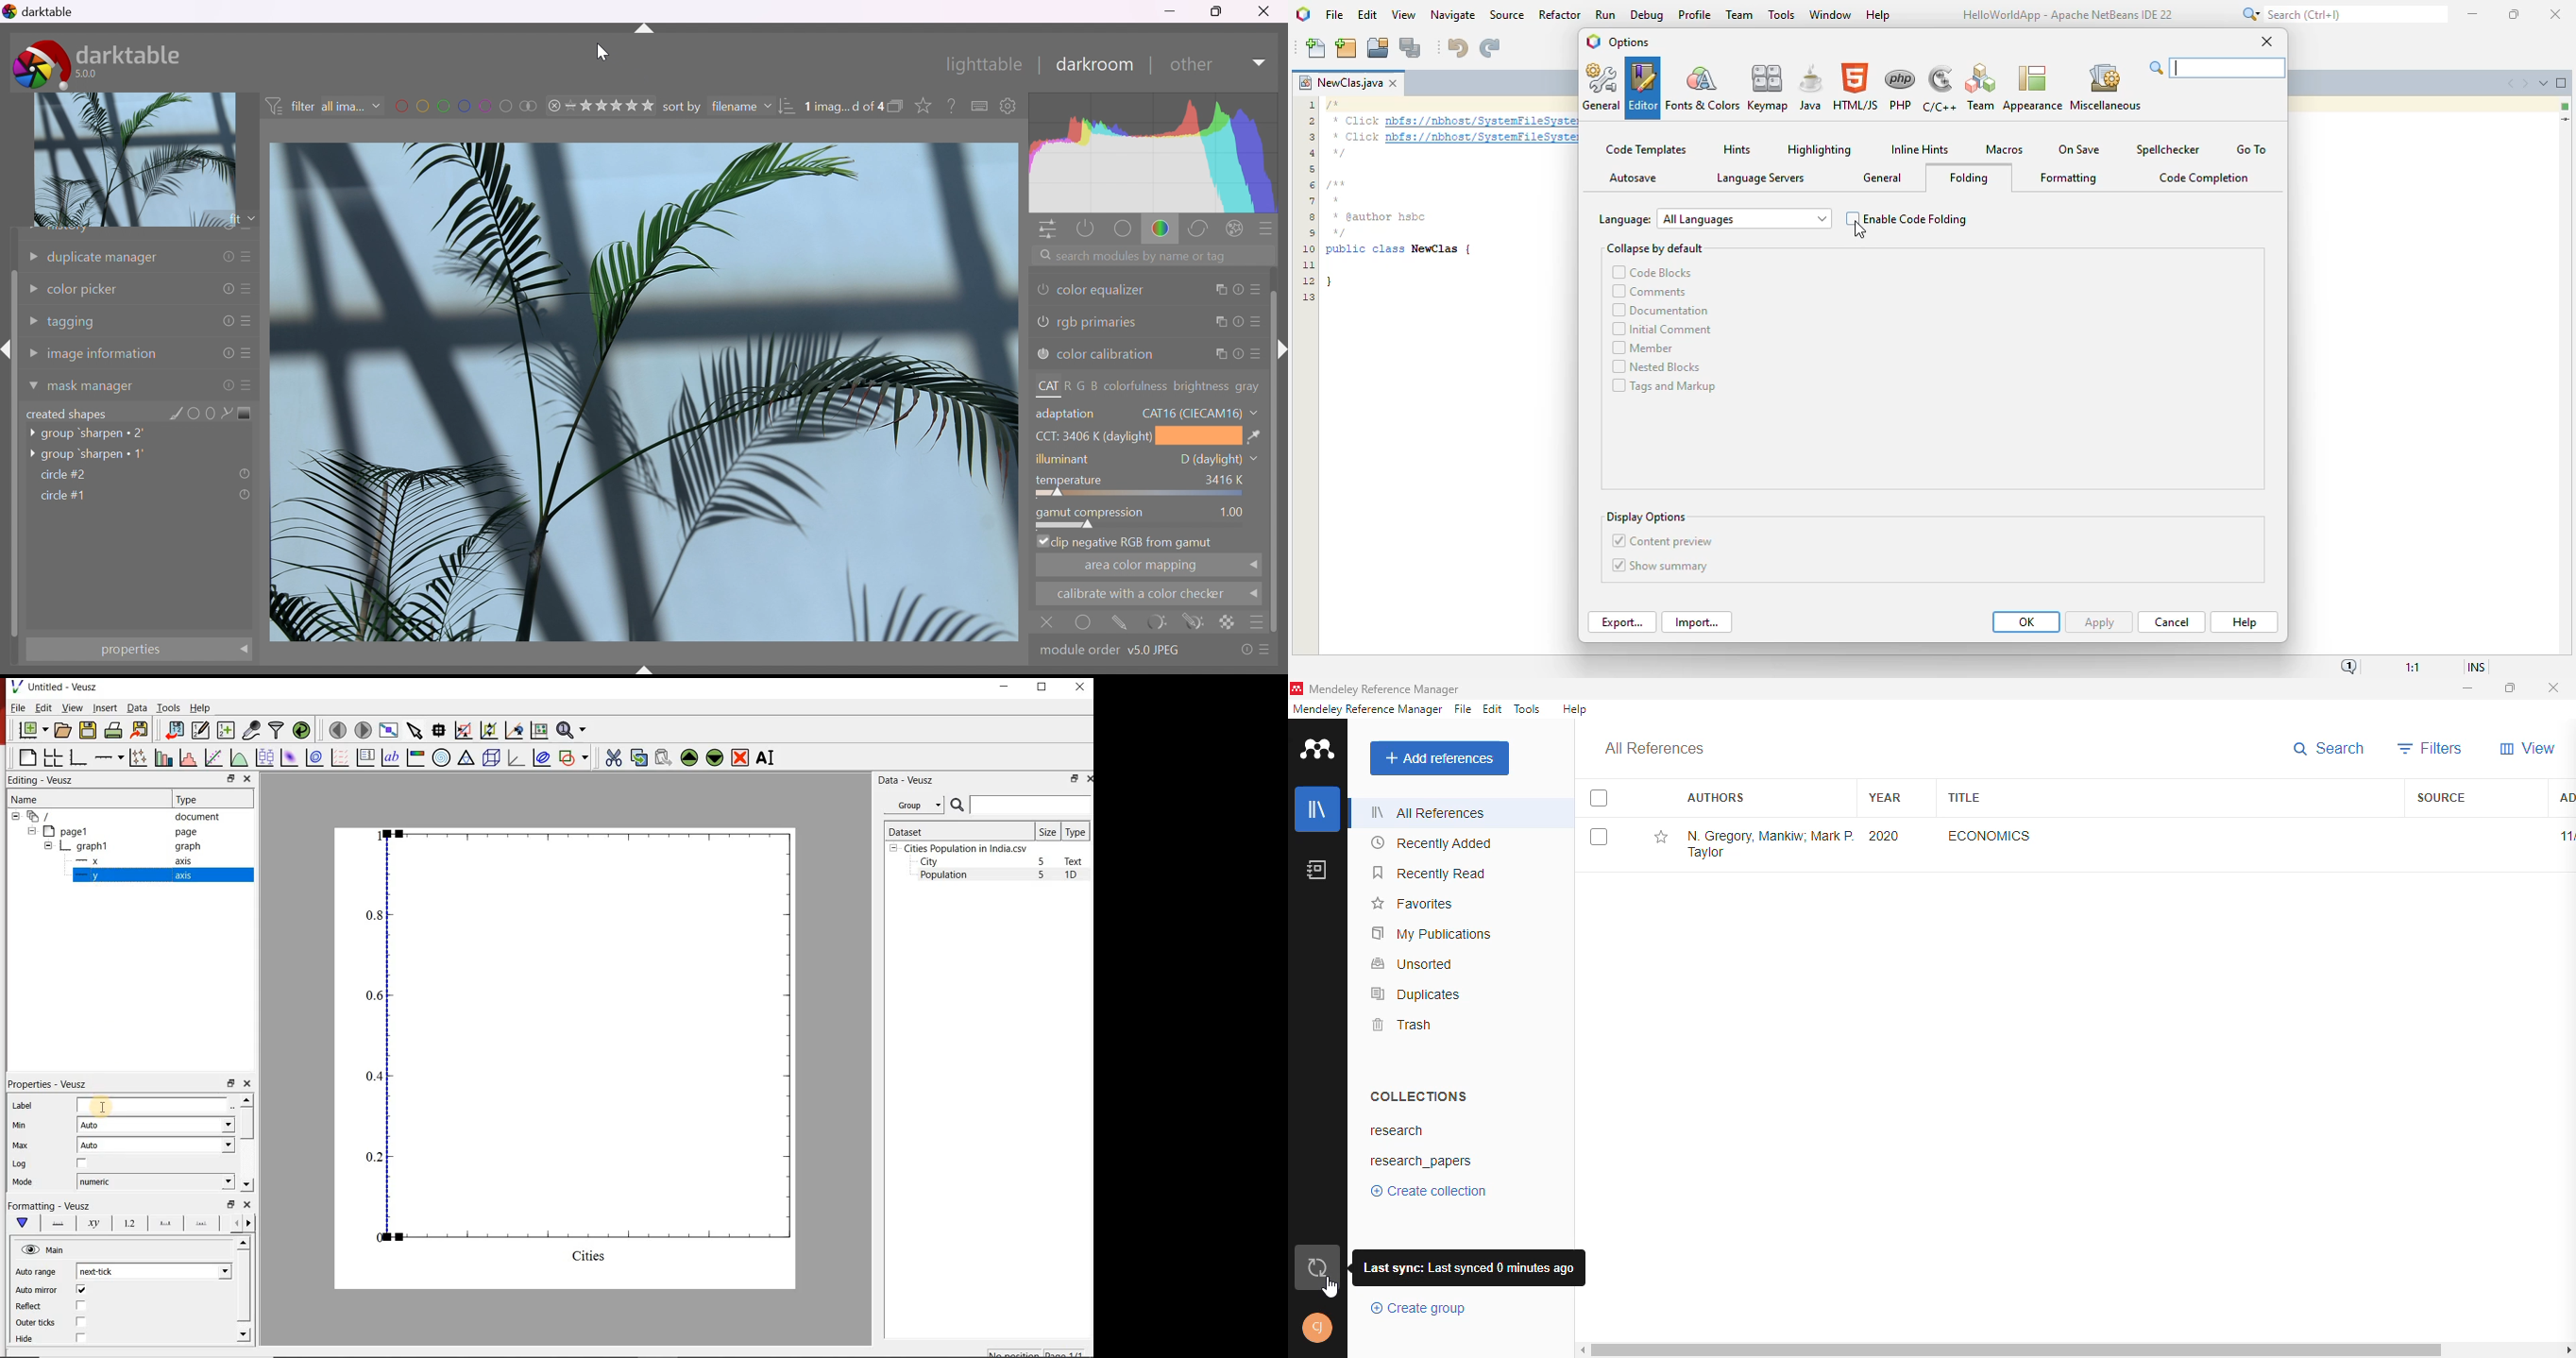 This screenshot has height=1372, width=2576. Describe the element at coordinates (93, 76) in the screenshot. I see `5.0.0` at that location.